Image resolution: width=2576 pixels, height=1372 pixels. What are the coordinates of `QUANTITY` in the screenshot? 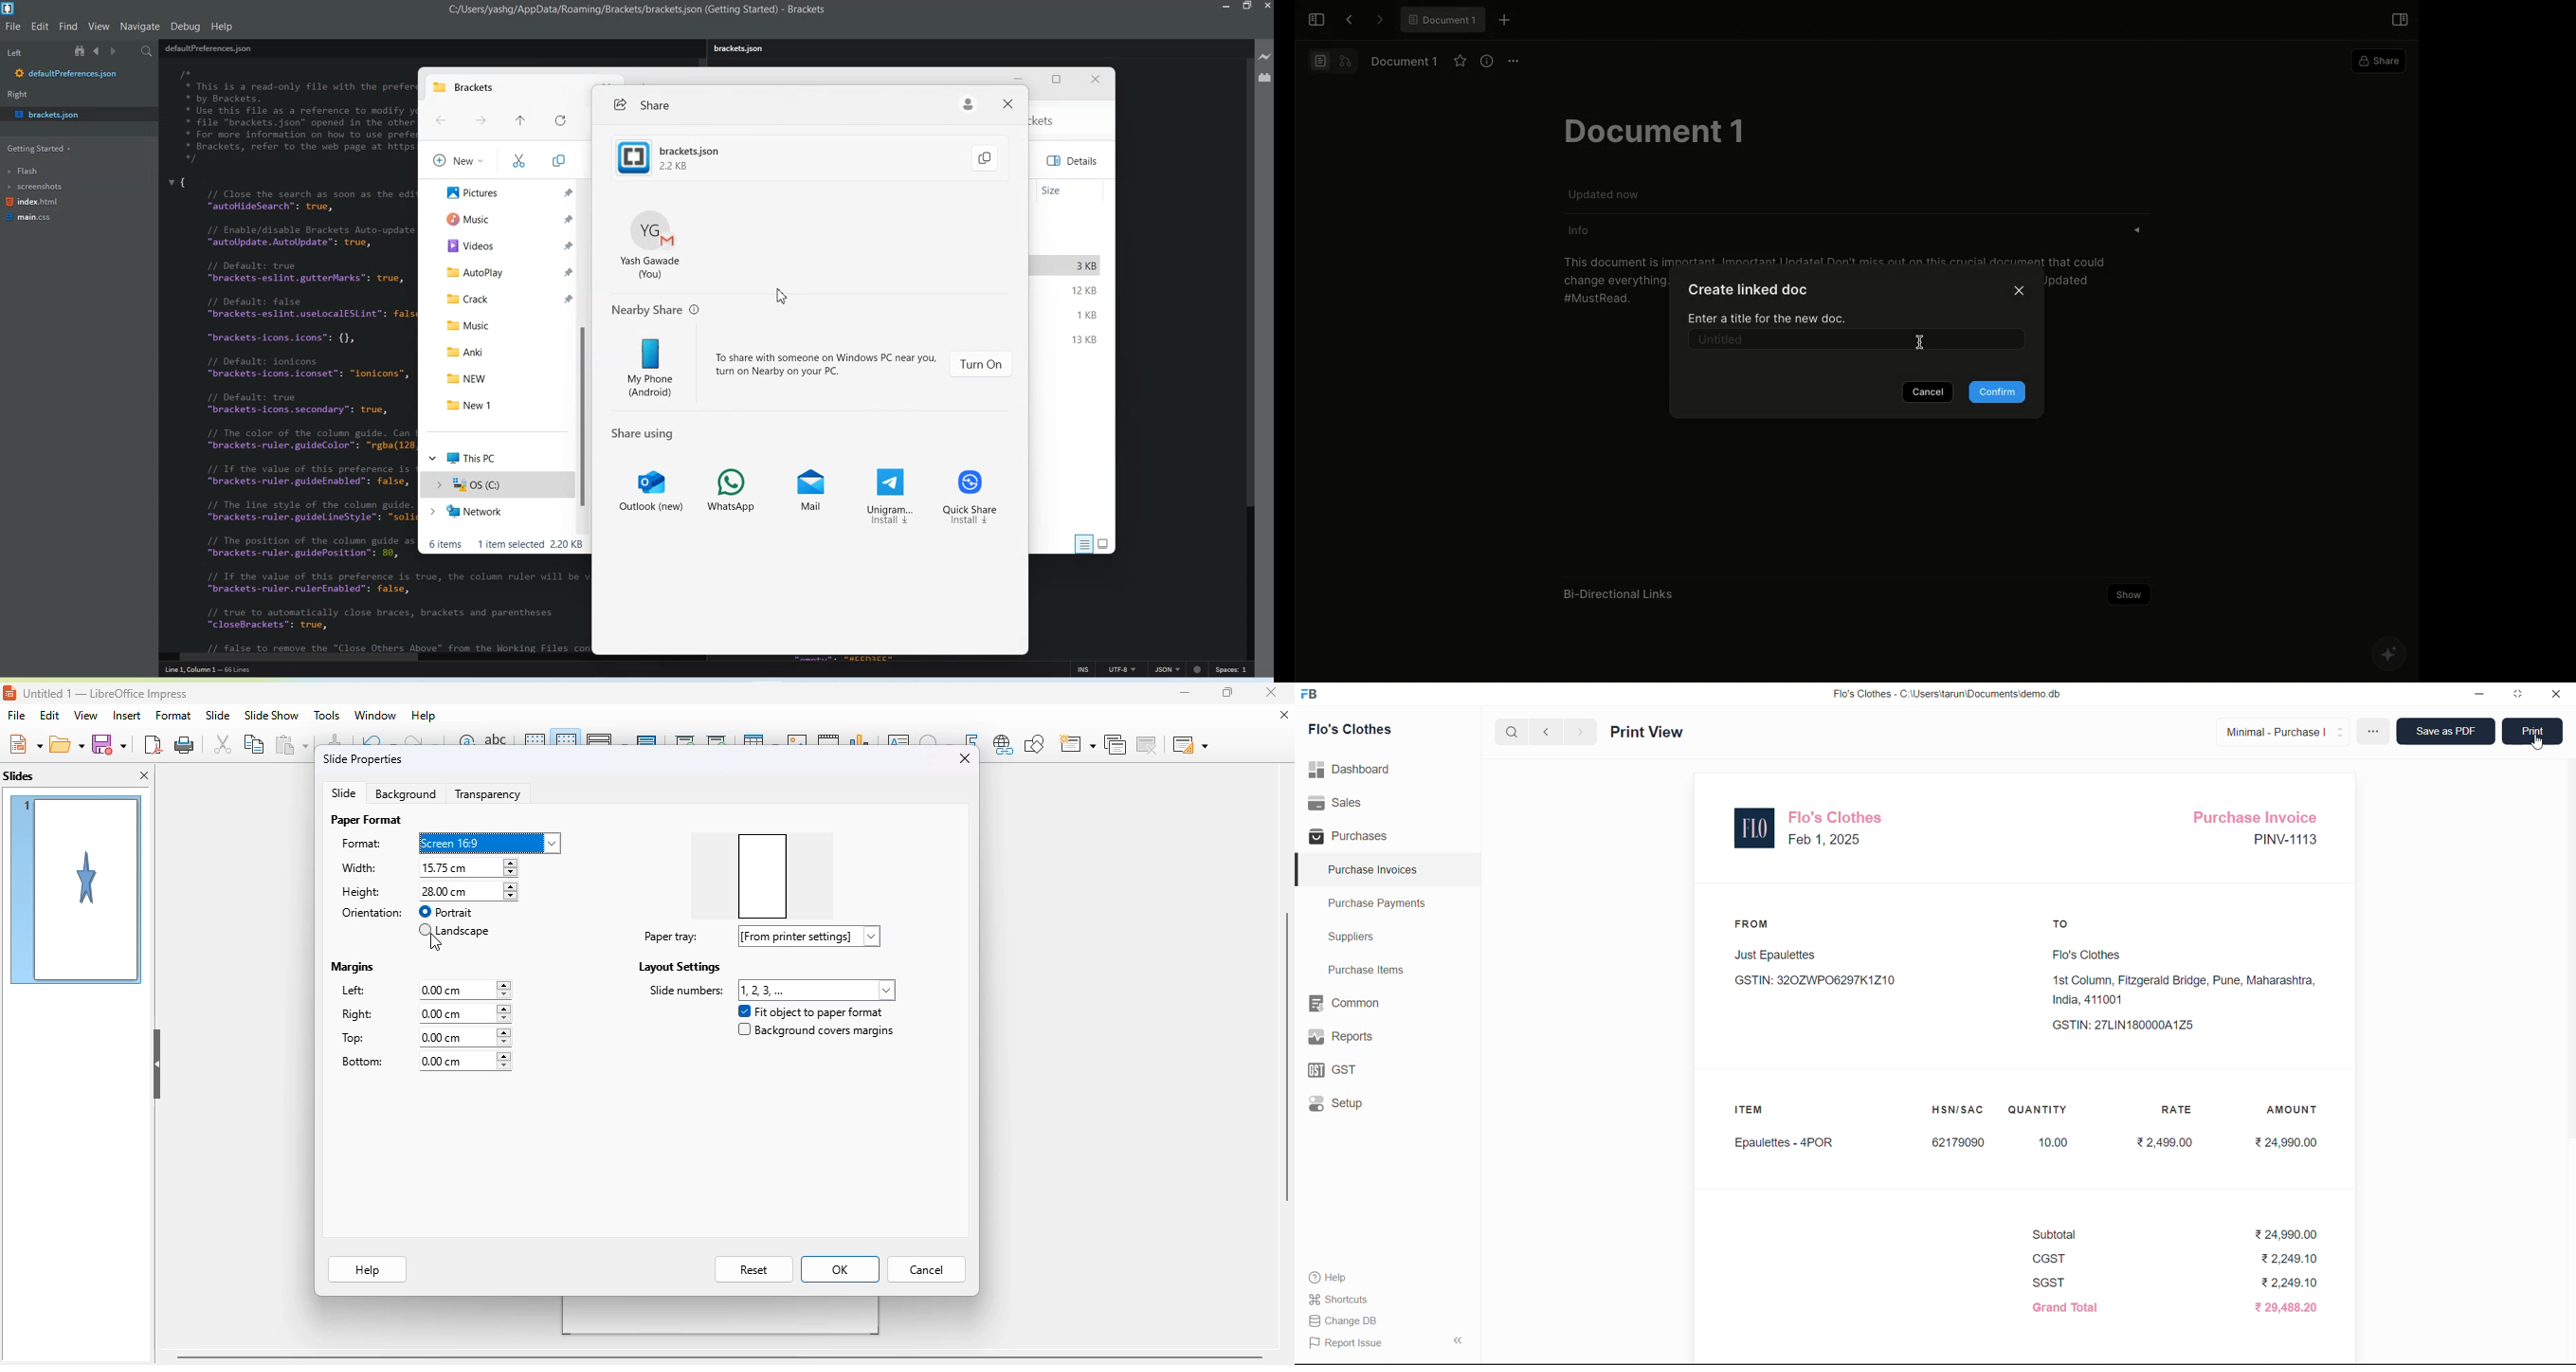 It's located at (2038, 1111).